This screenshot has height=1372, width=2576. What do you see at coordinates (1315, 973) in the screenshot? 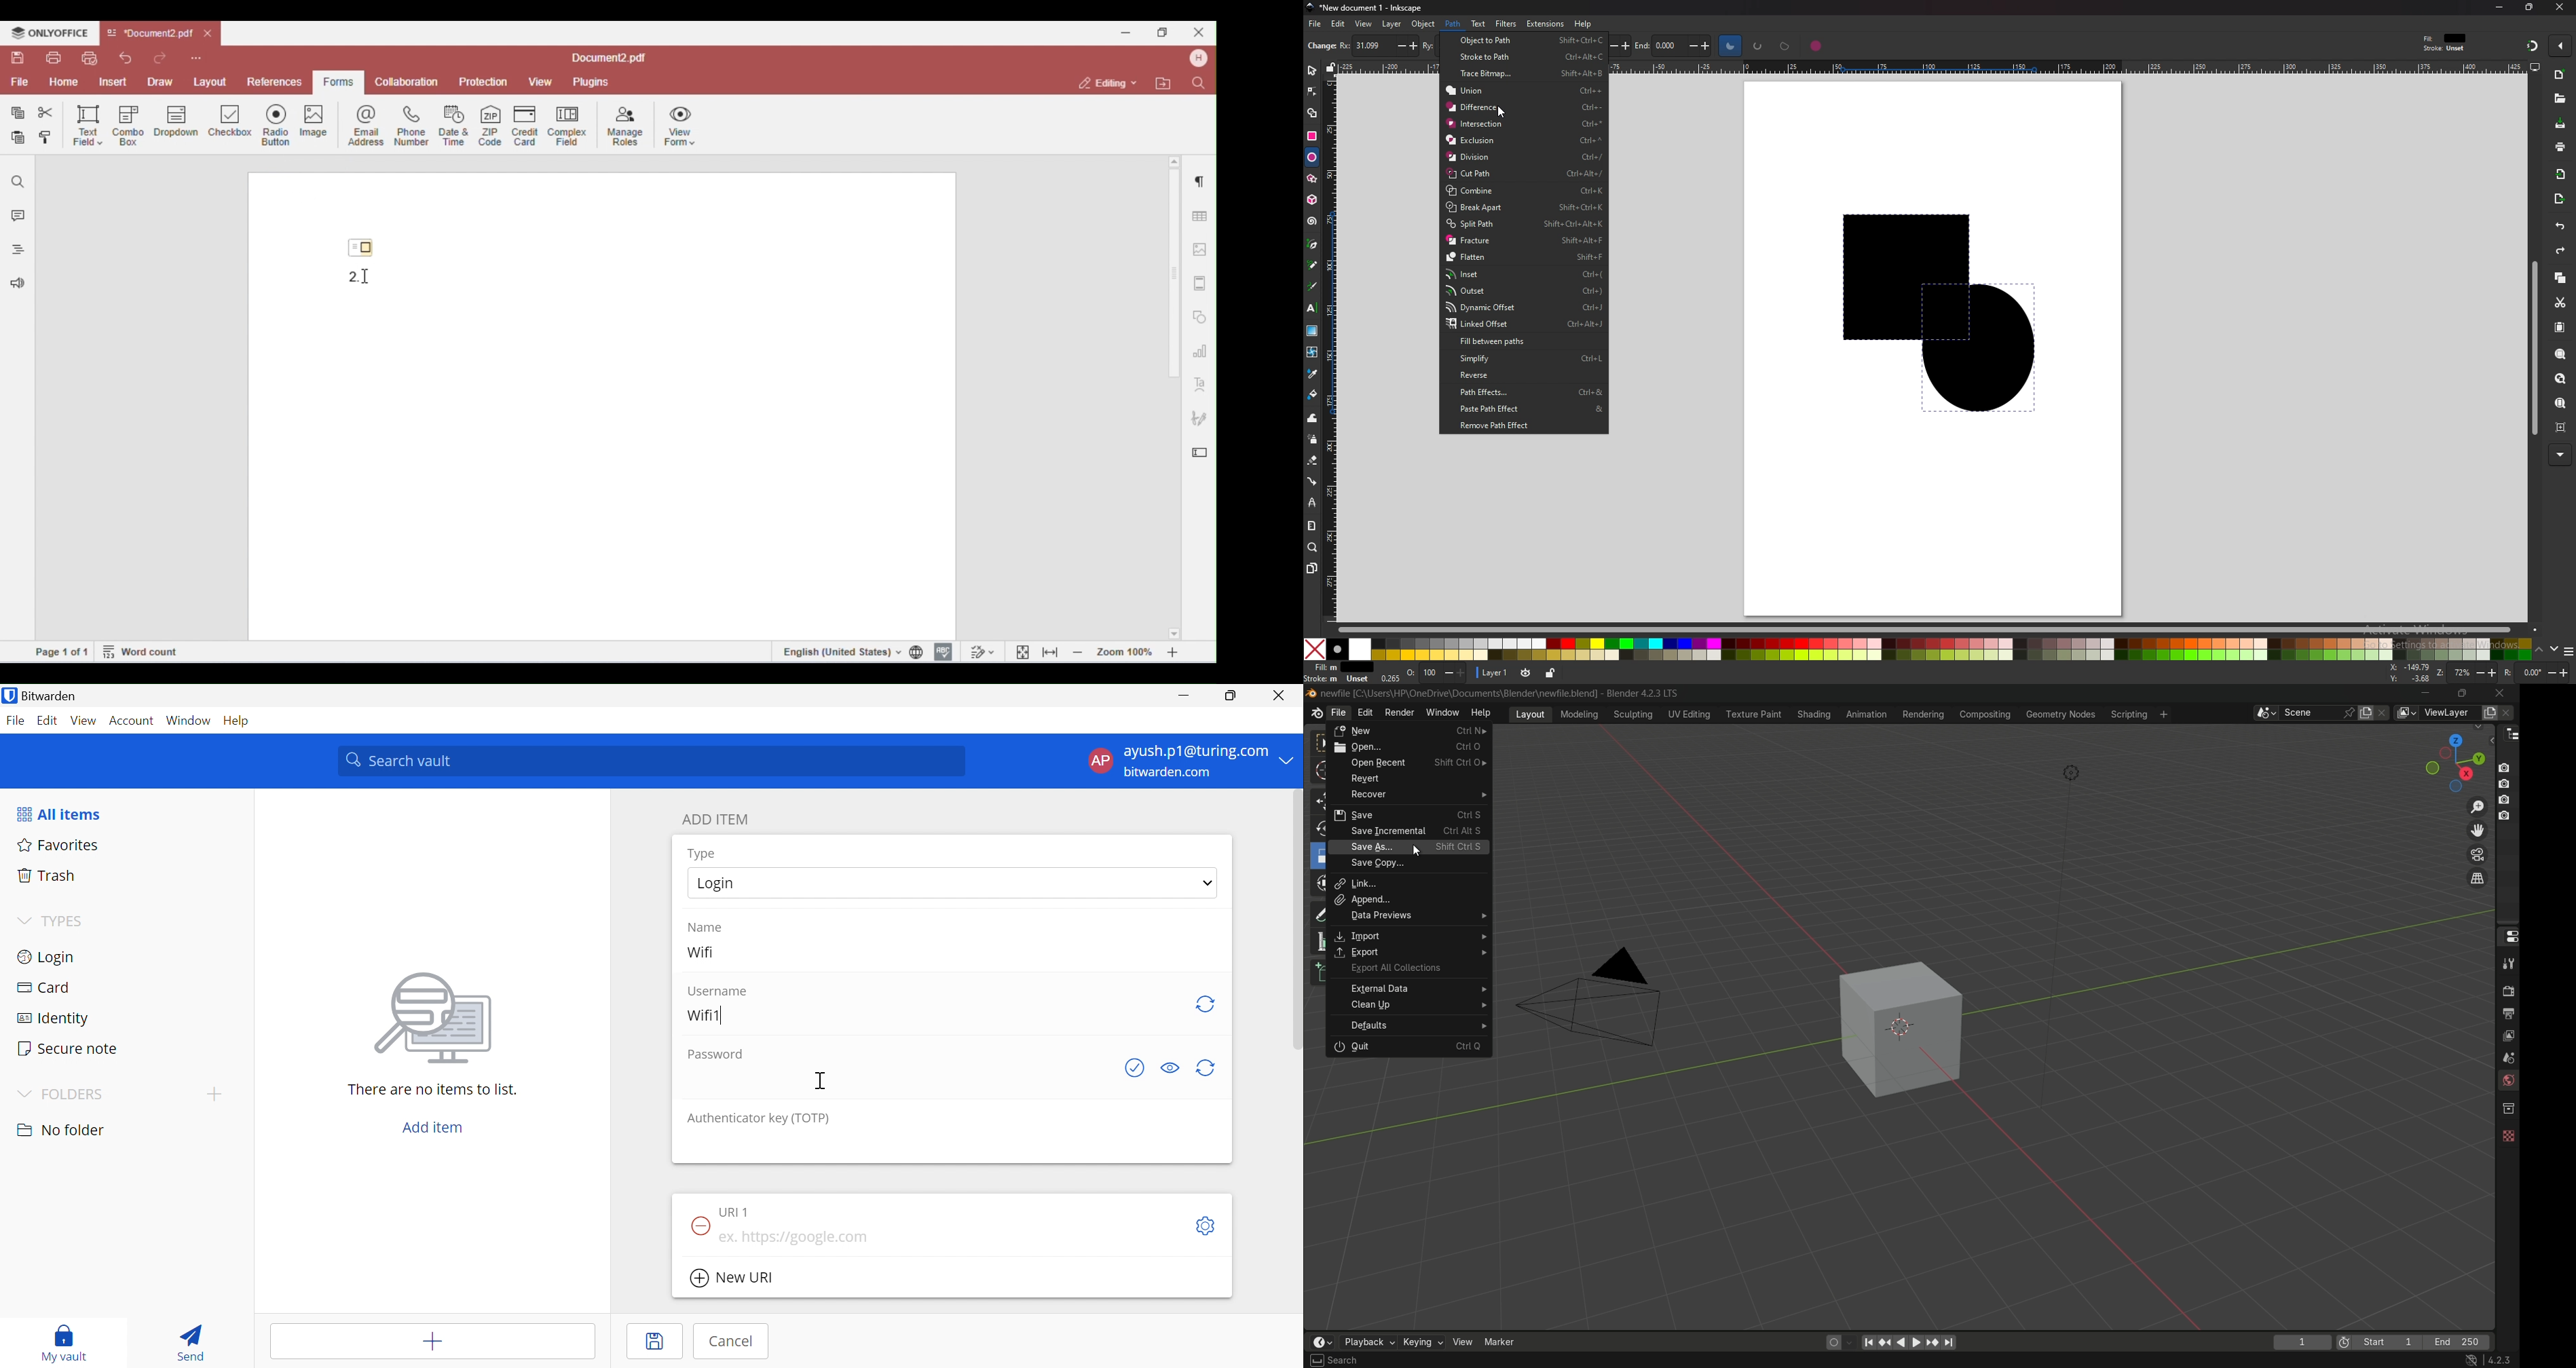
I see `add cube` at bounding box center [1315, 973].